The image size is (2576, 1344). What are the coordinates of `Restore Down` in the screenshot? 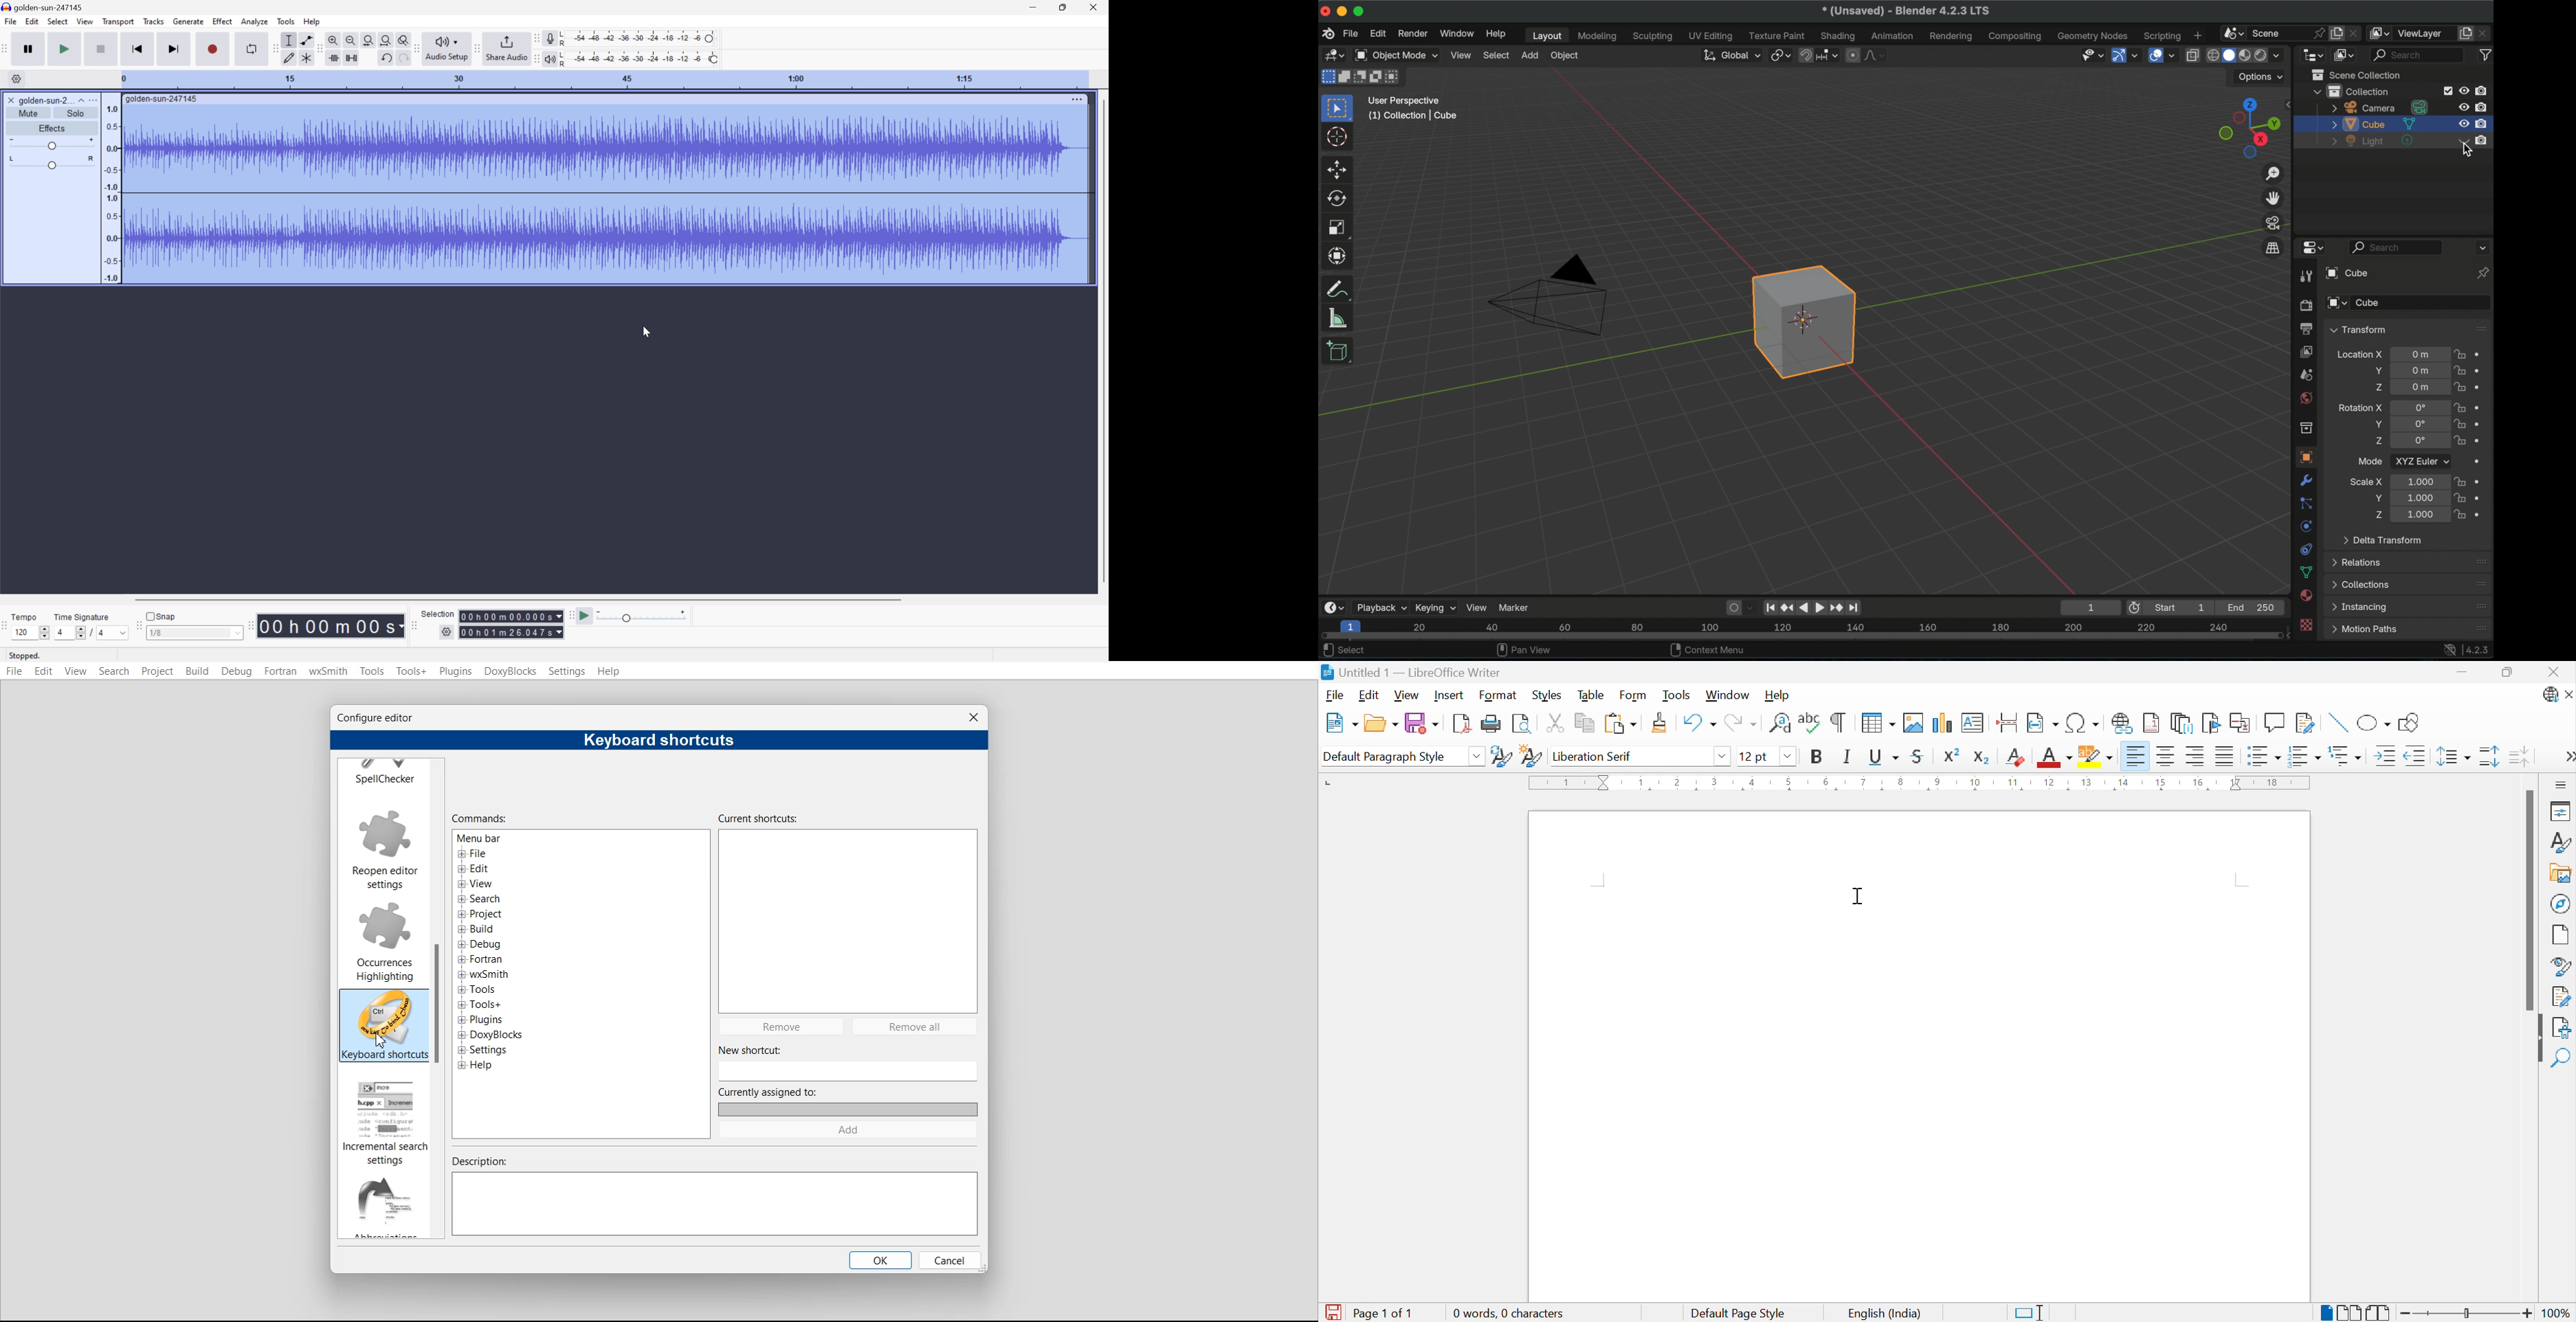 It's located at (1063, 7).